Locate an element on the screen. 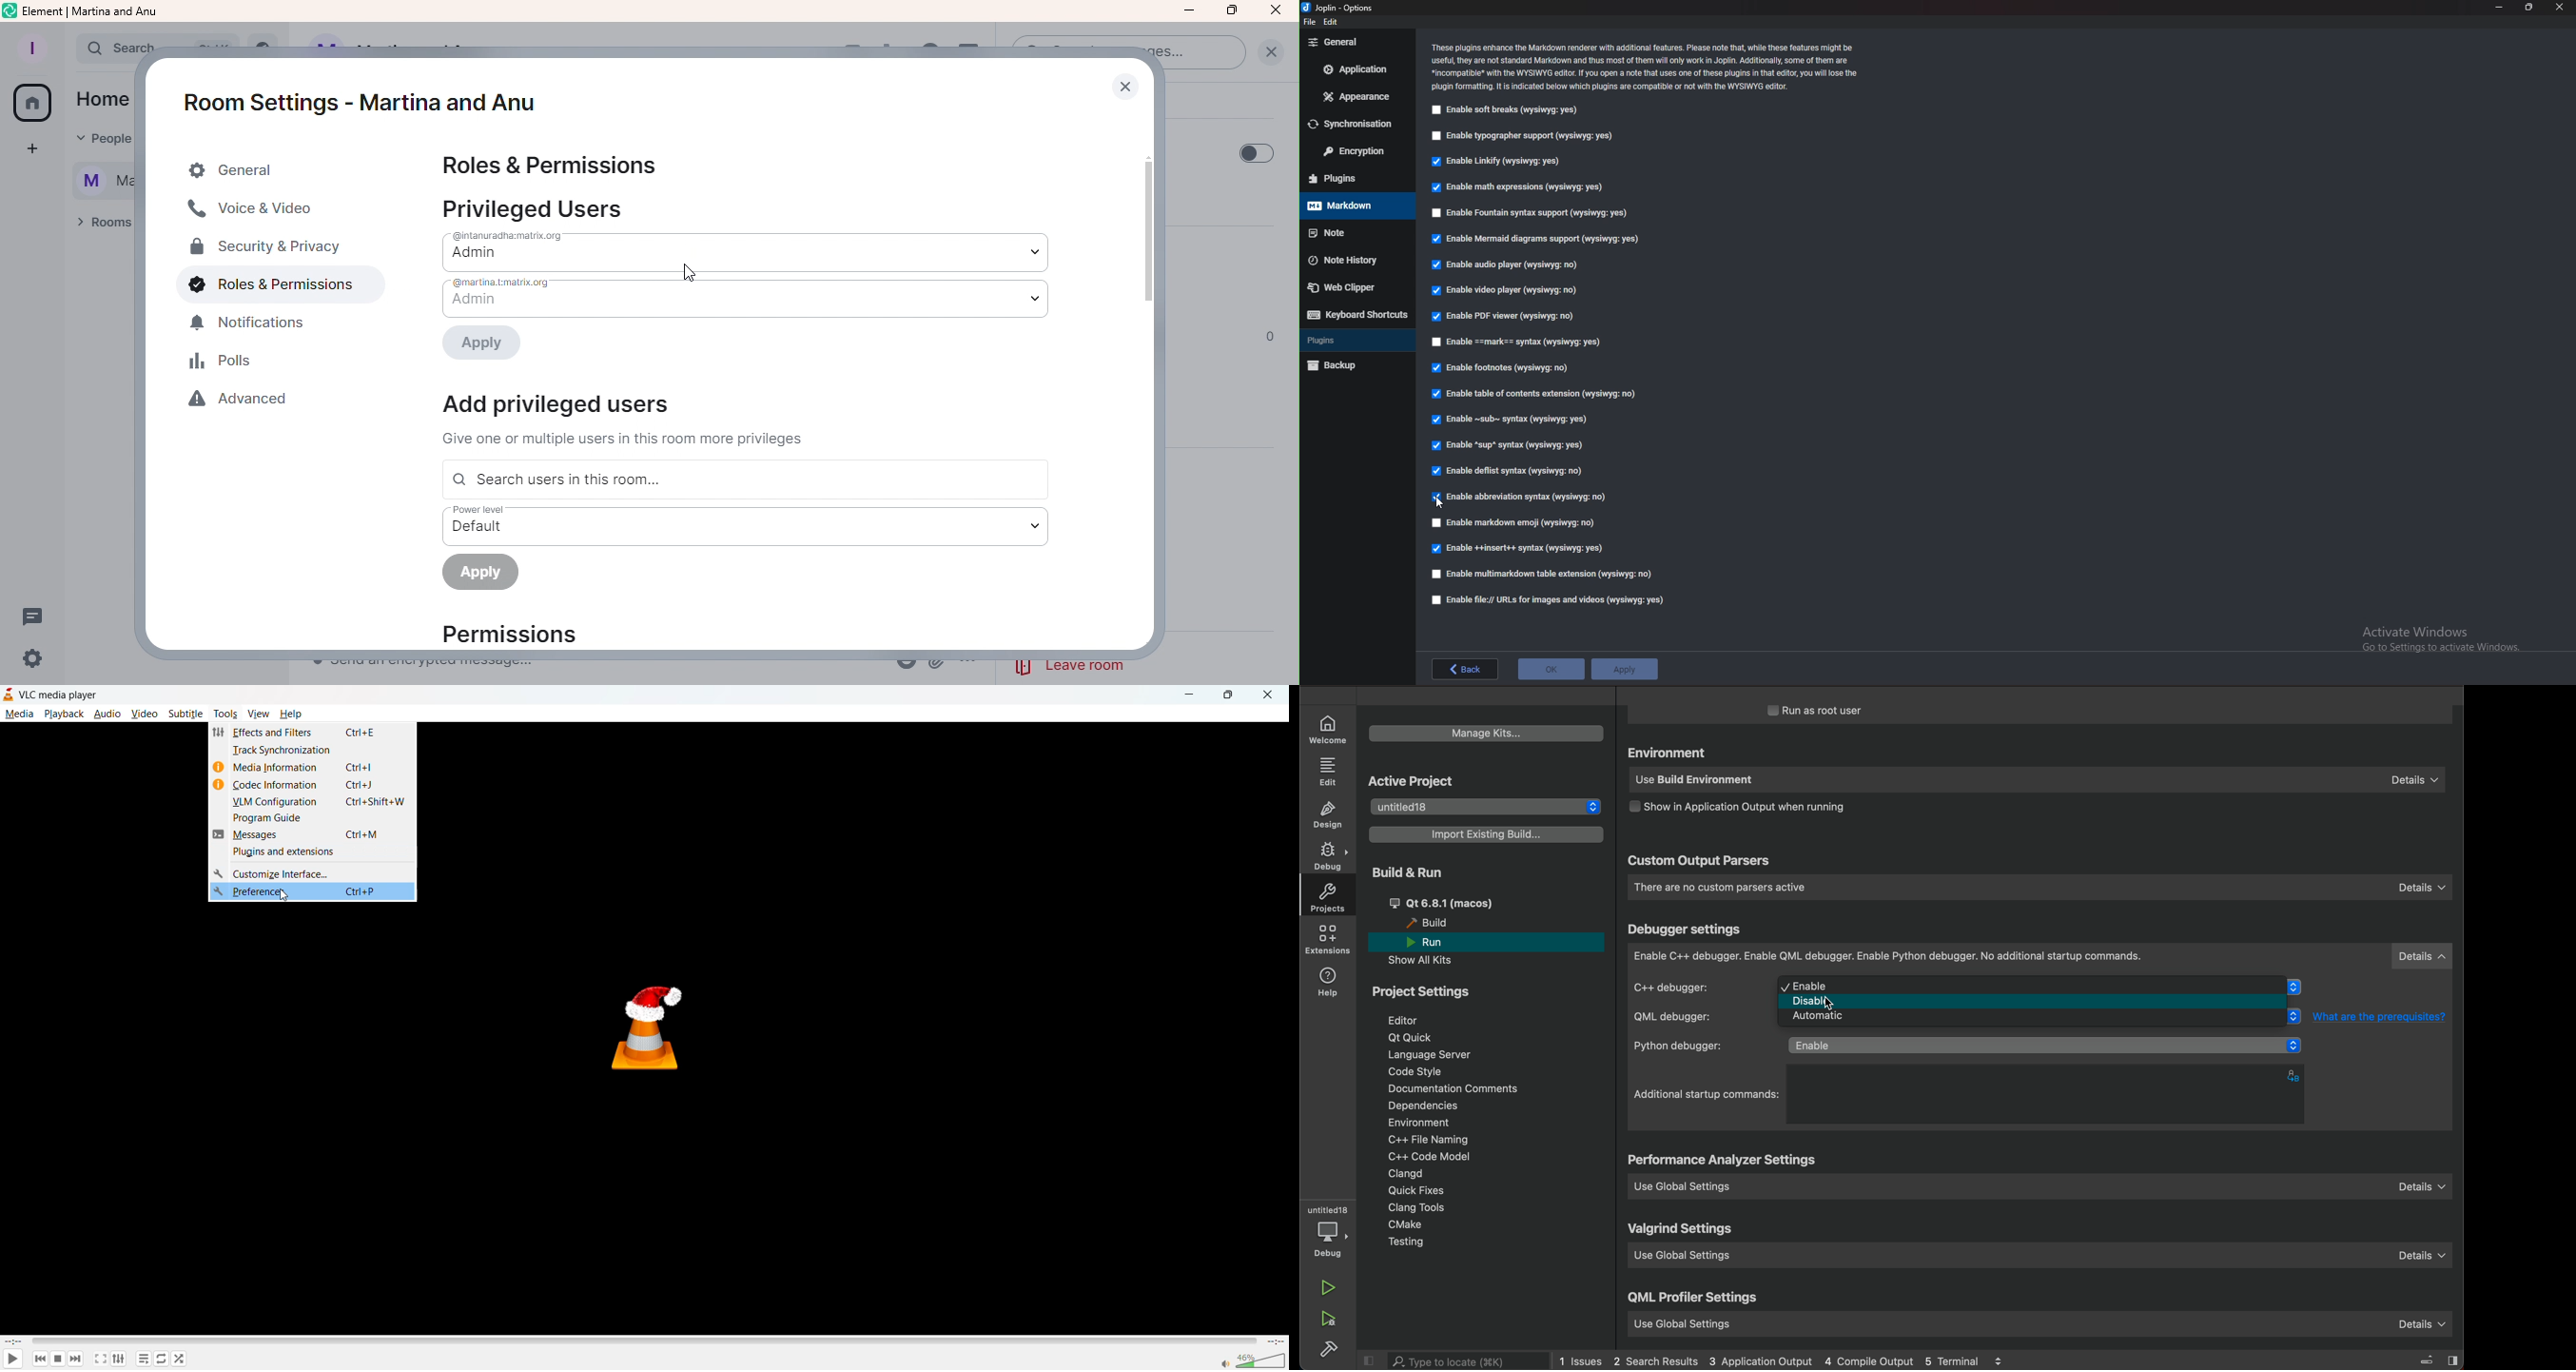 This screenshot has height=1372, width=2576. Resize is located at coordinates (2530, 7).